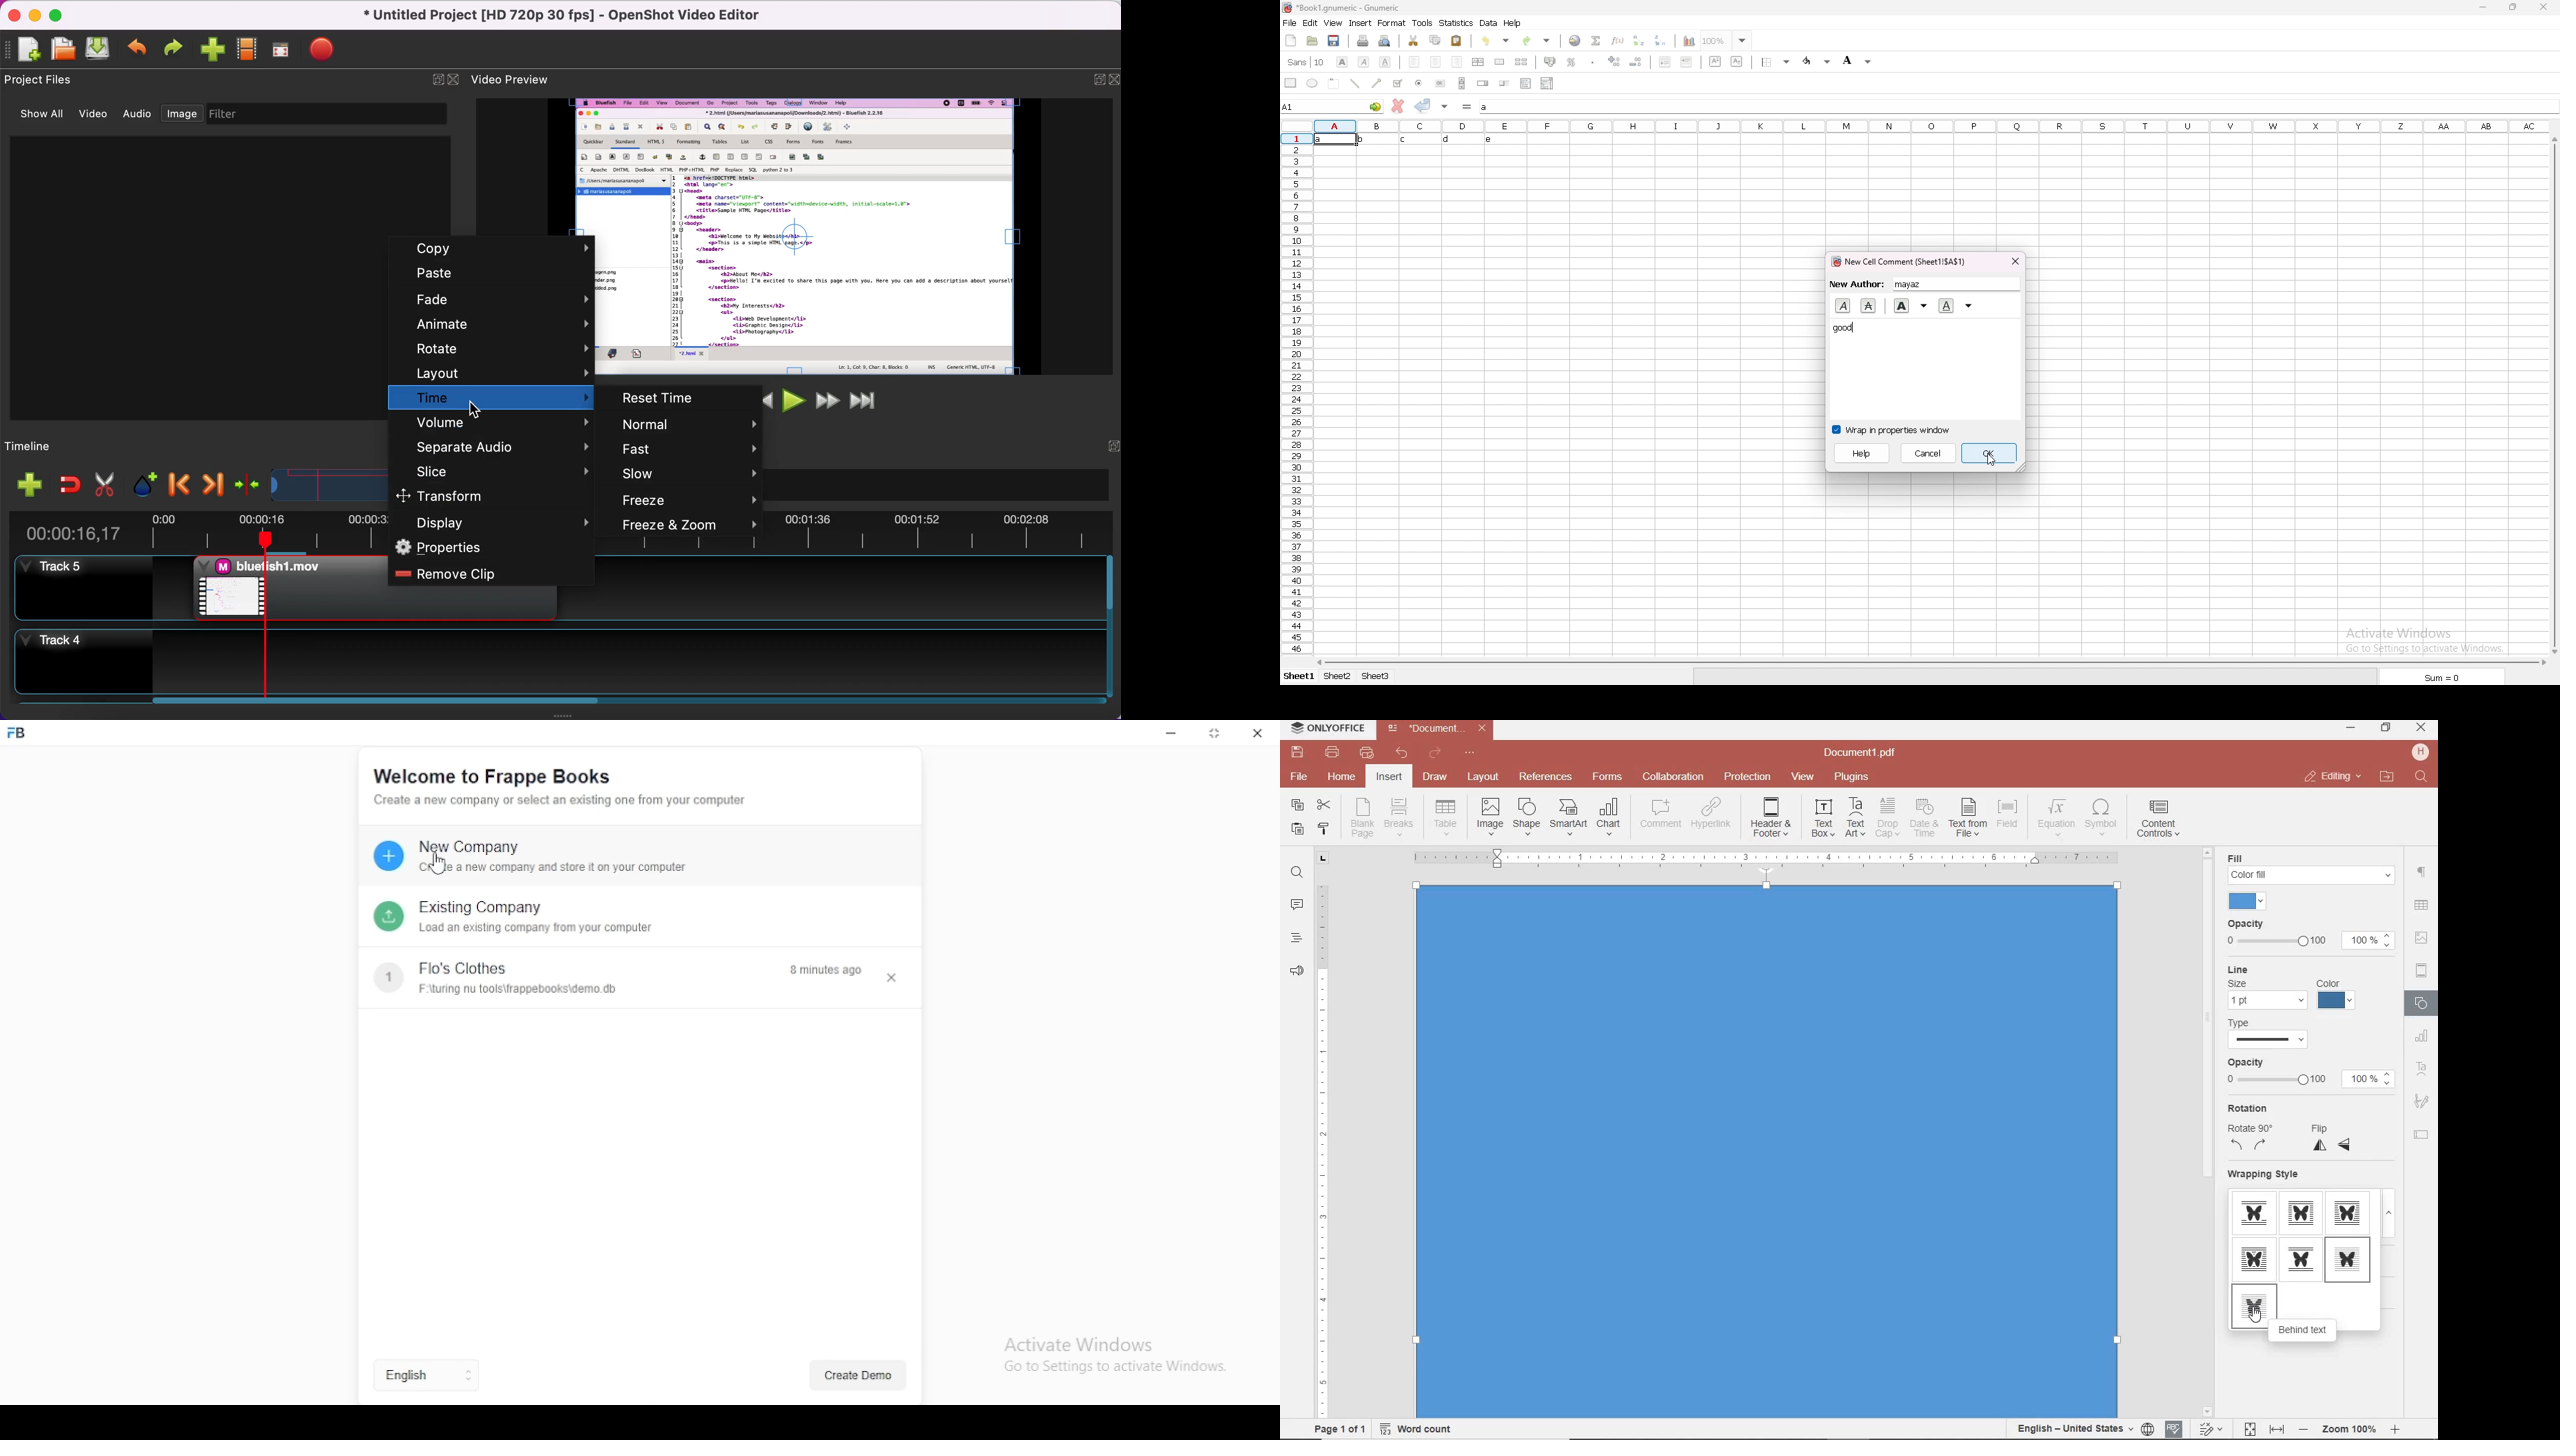 Image resolution: width=2576 pixels, height=1456 pixels. I want to click on chart, so click(1689, 41).